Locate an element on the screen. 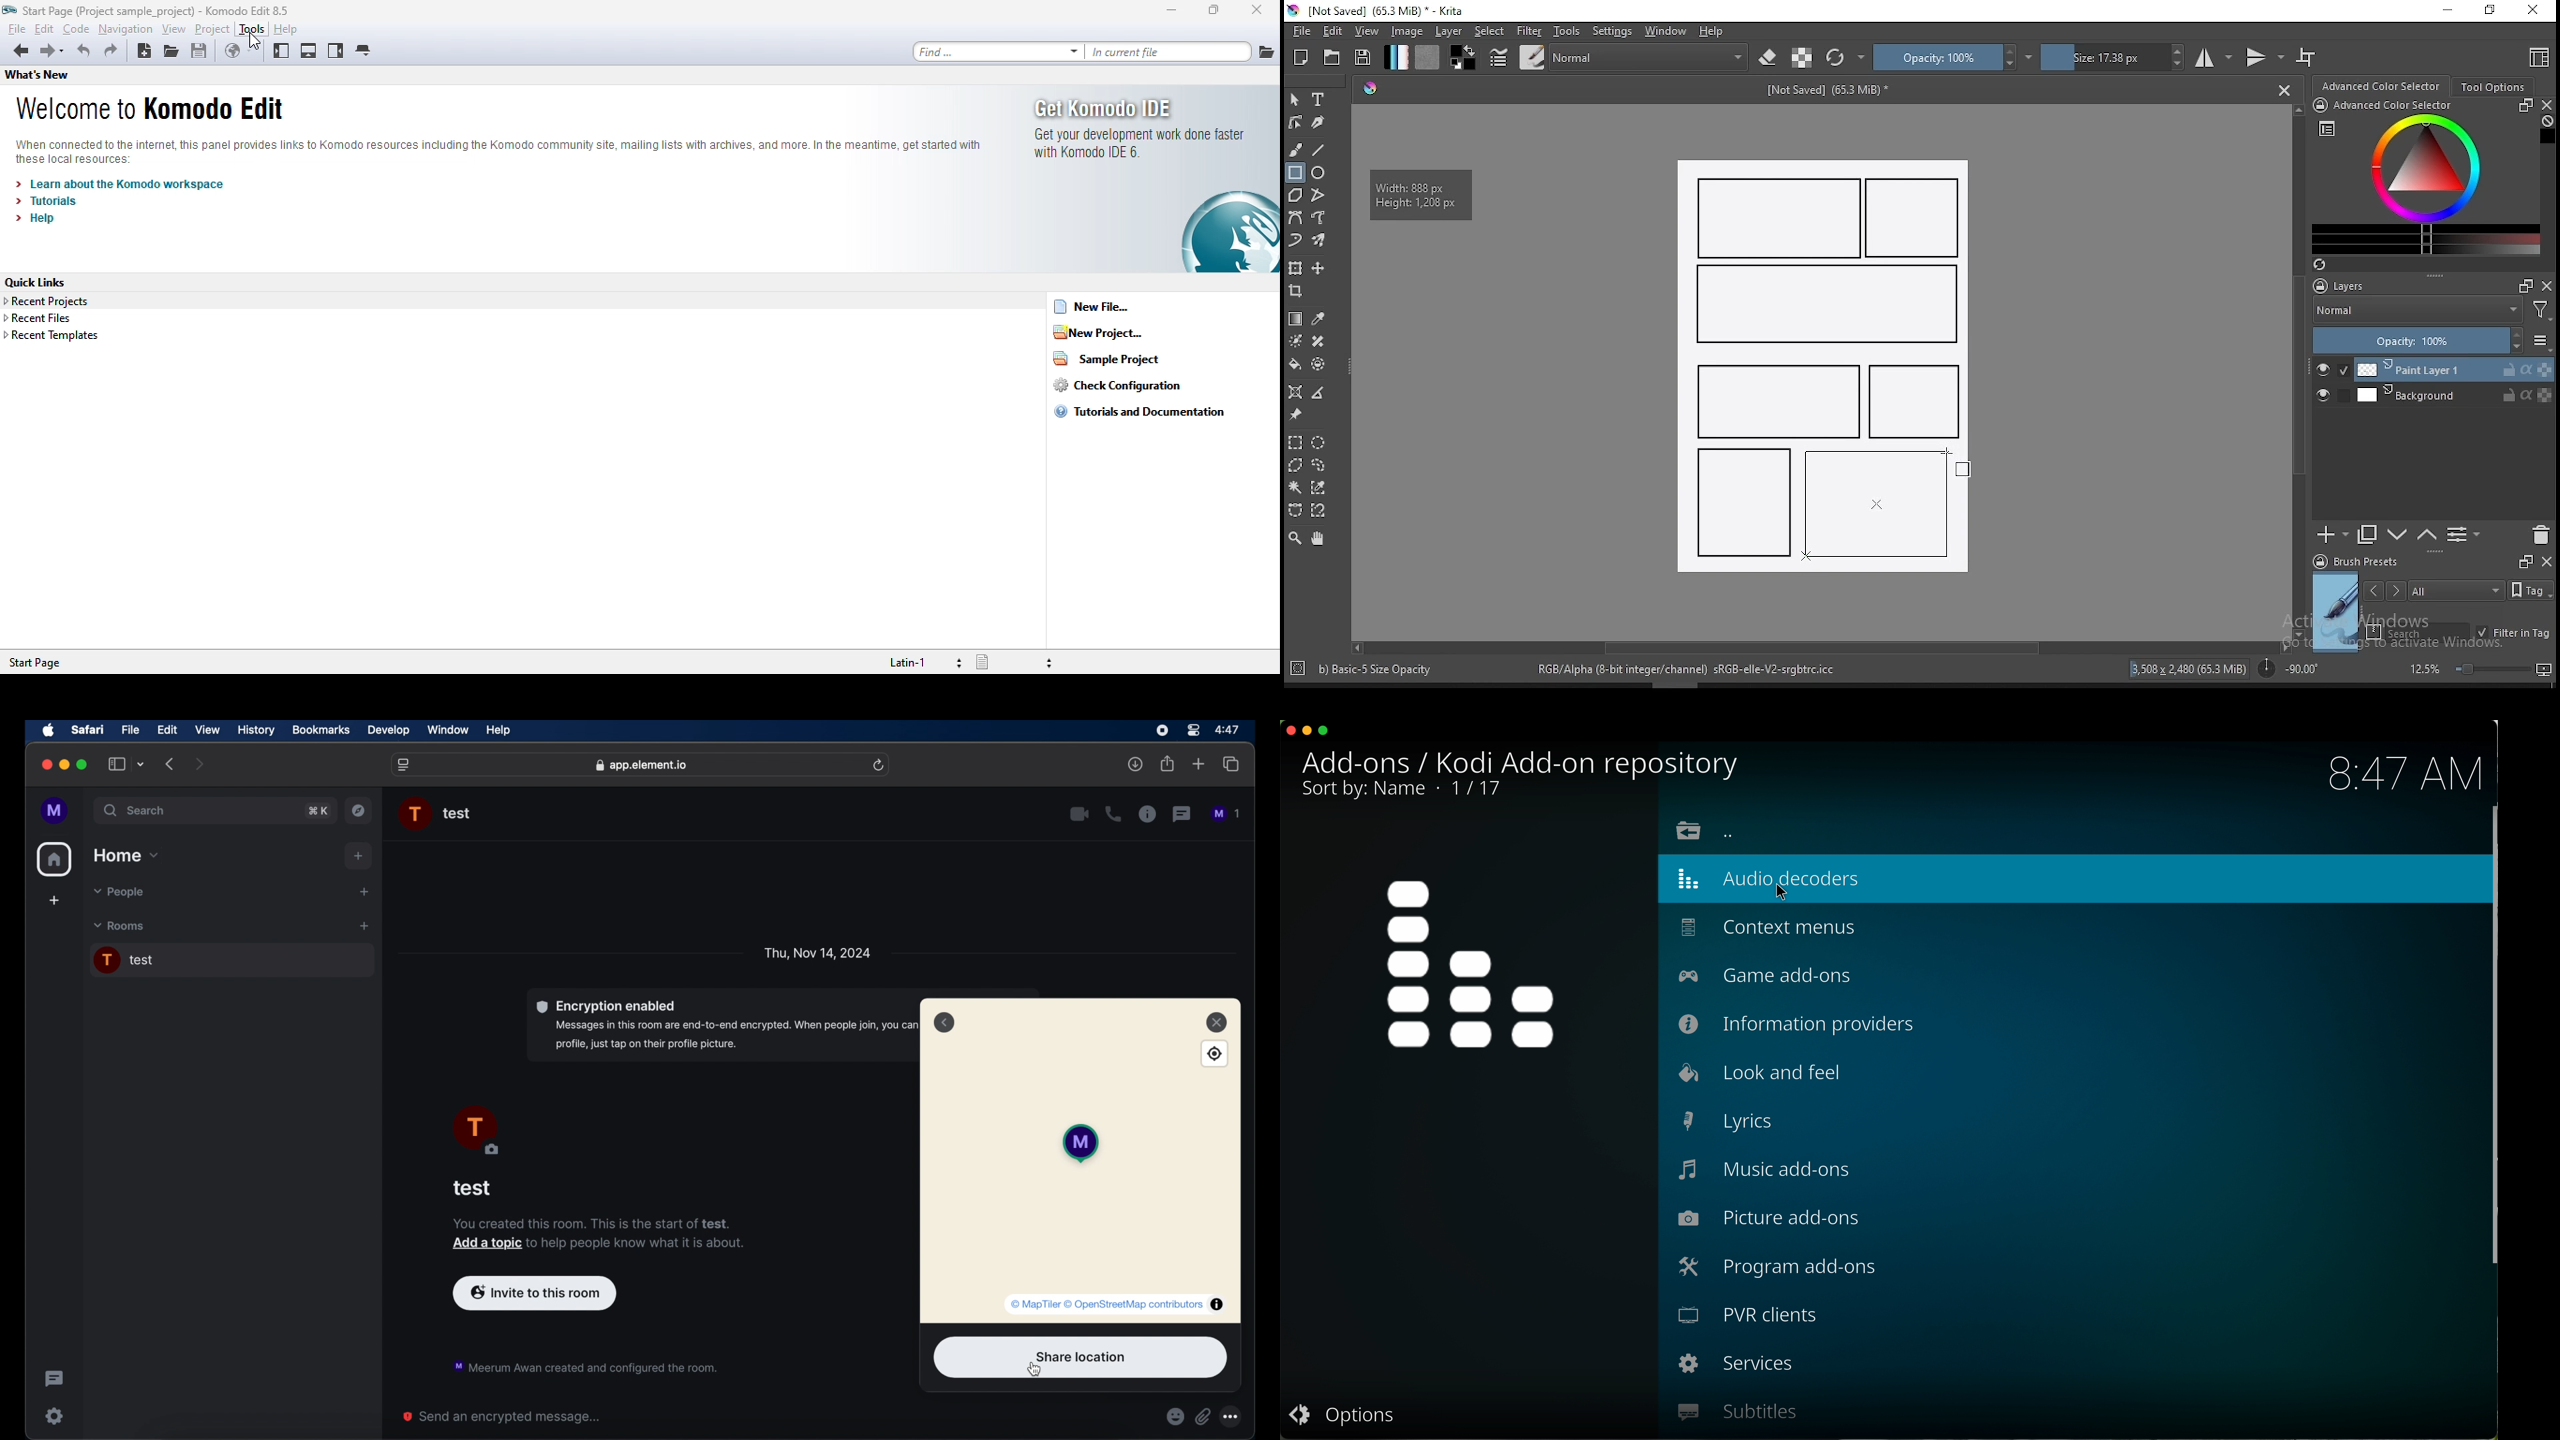 This screenshot has width=2576, height=1456. colors is located at coordinates (1463, 57).